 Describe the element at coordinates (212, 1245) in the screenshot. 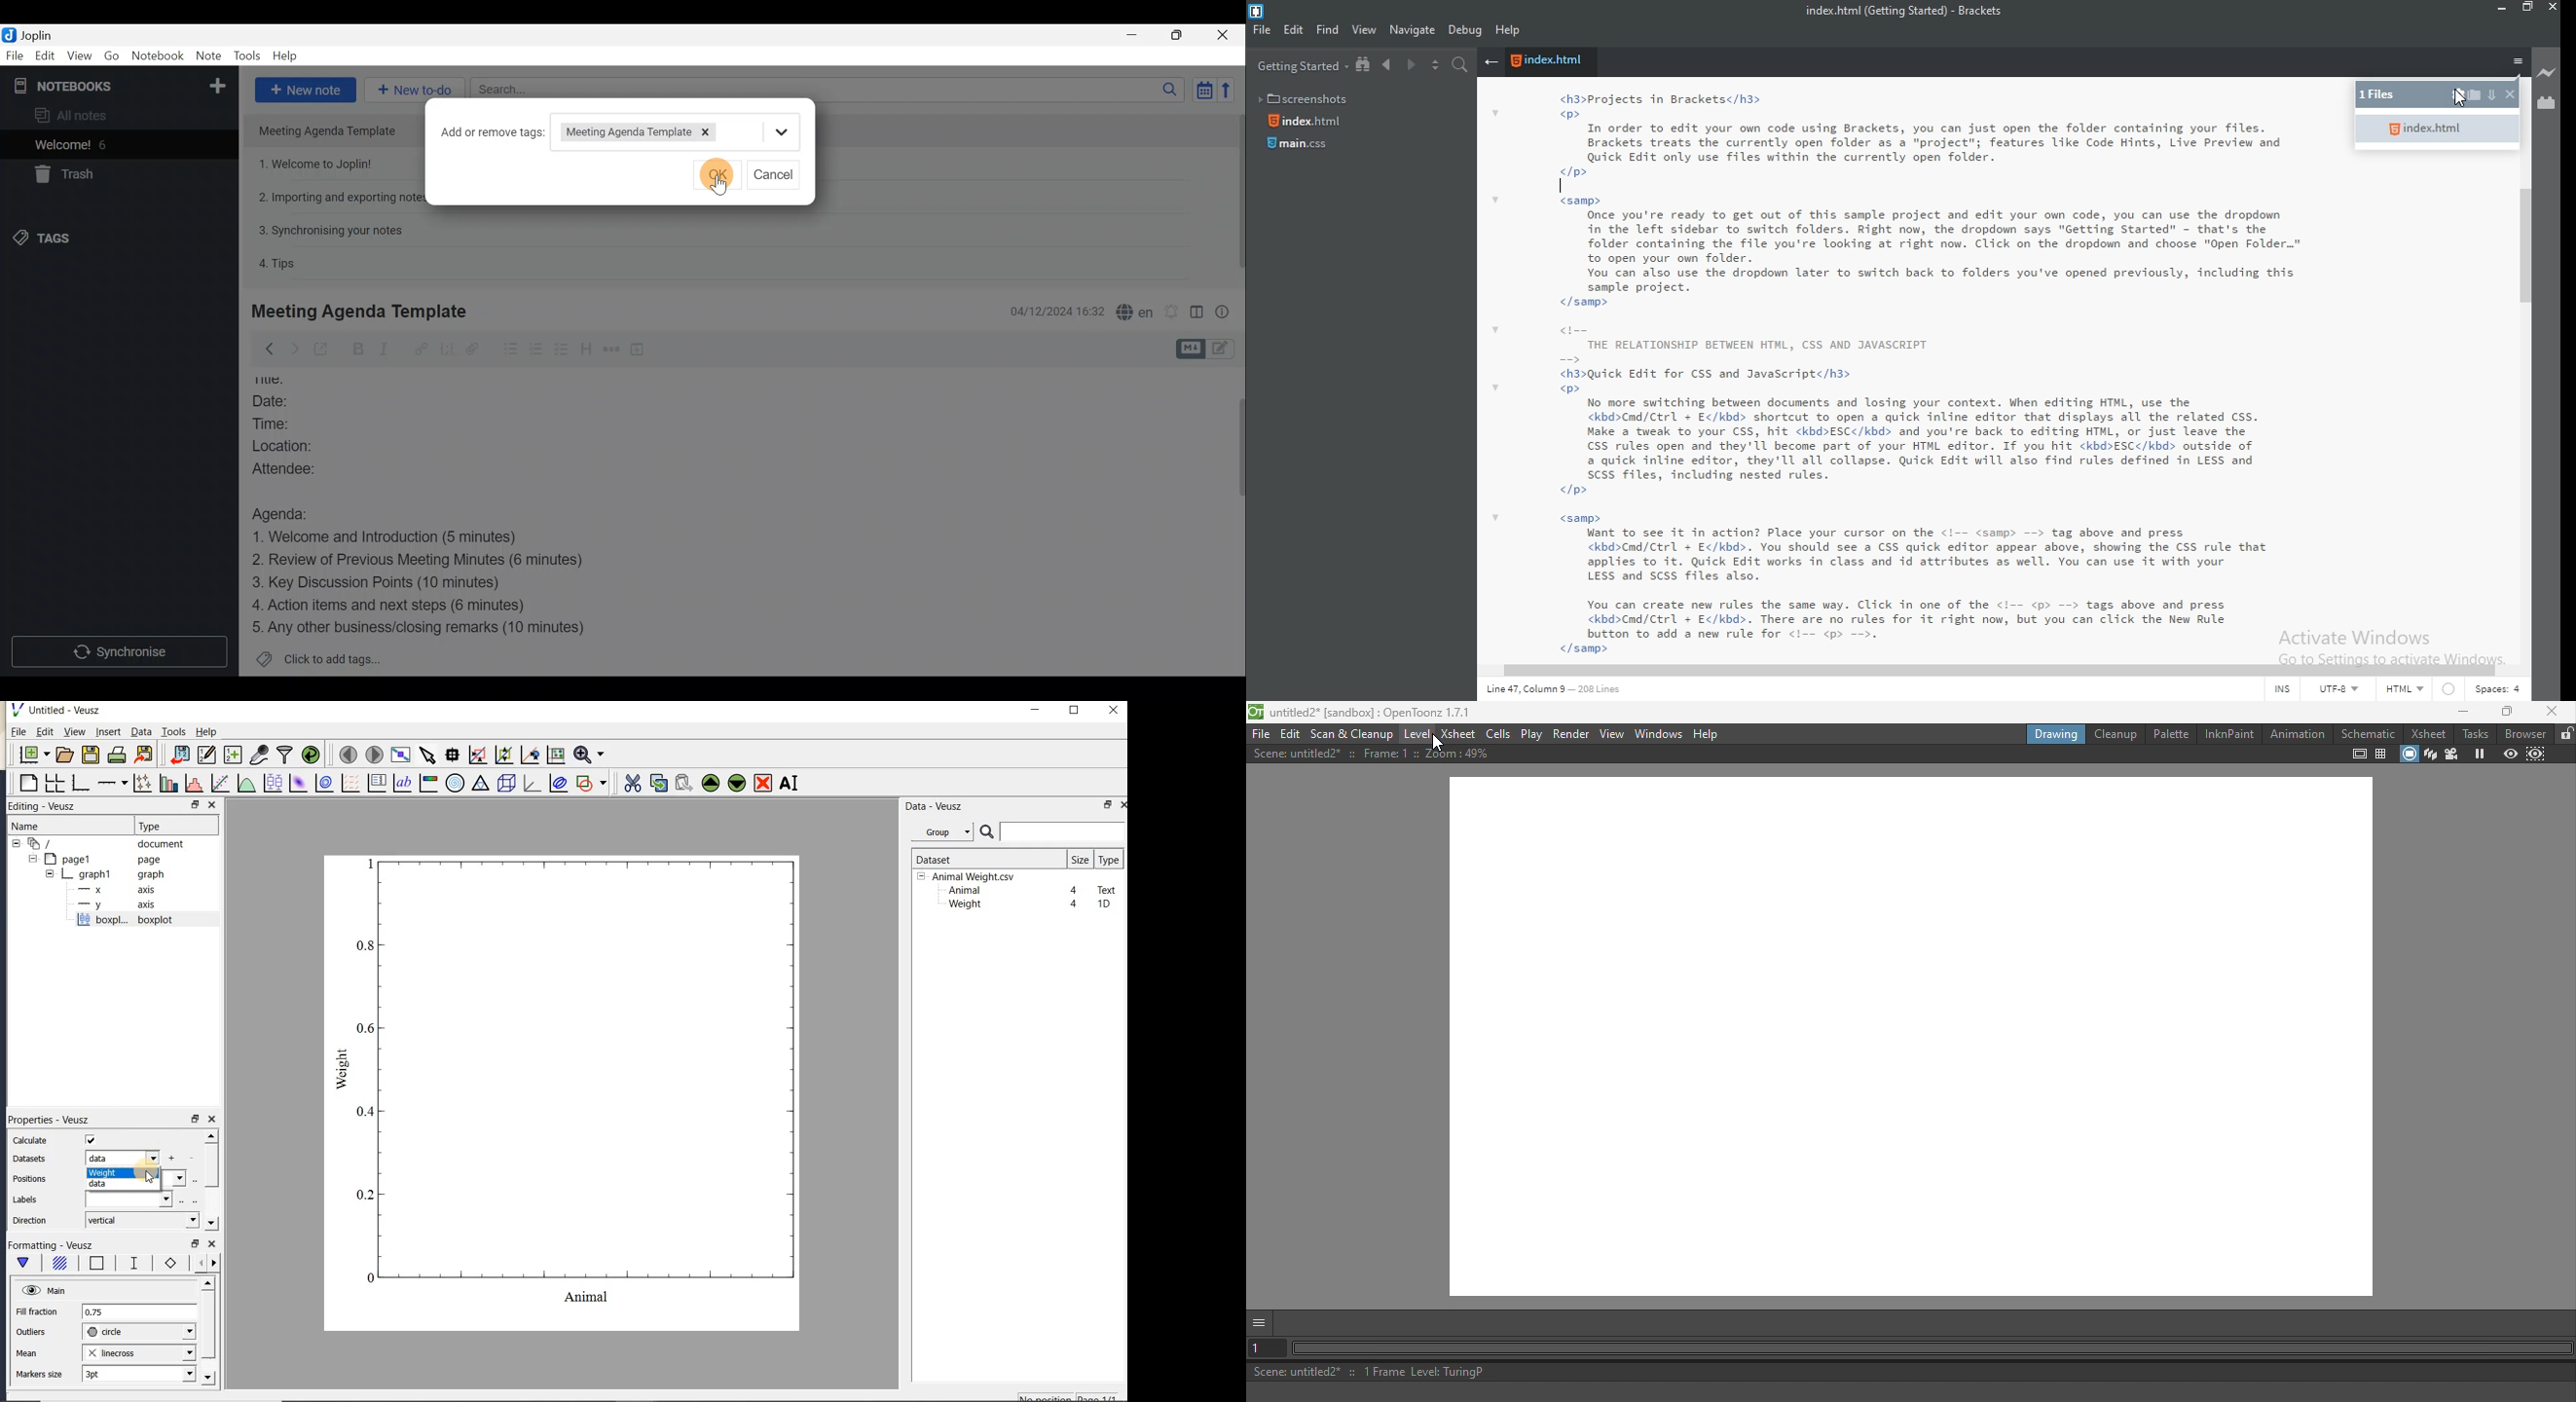

I see `close` at that location.